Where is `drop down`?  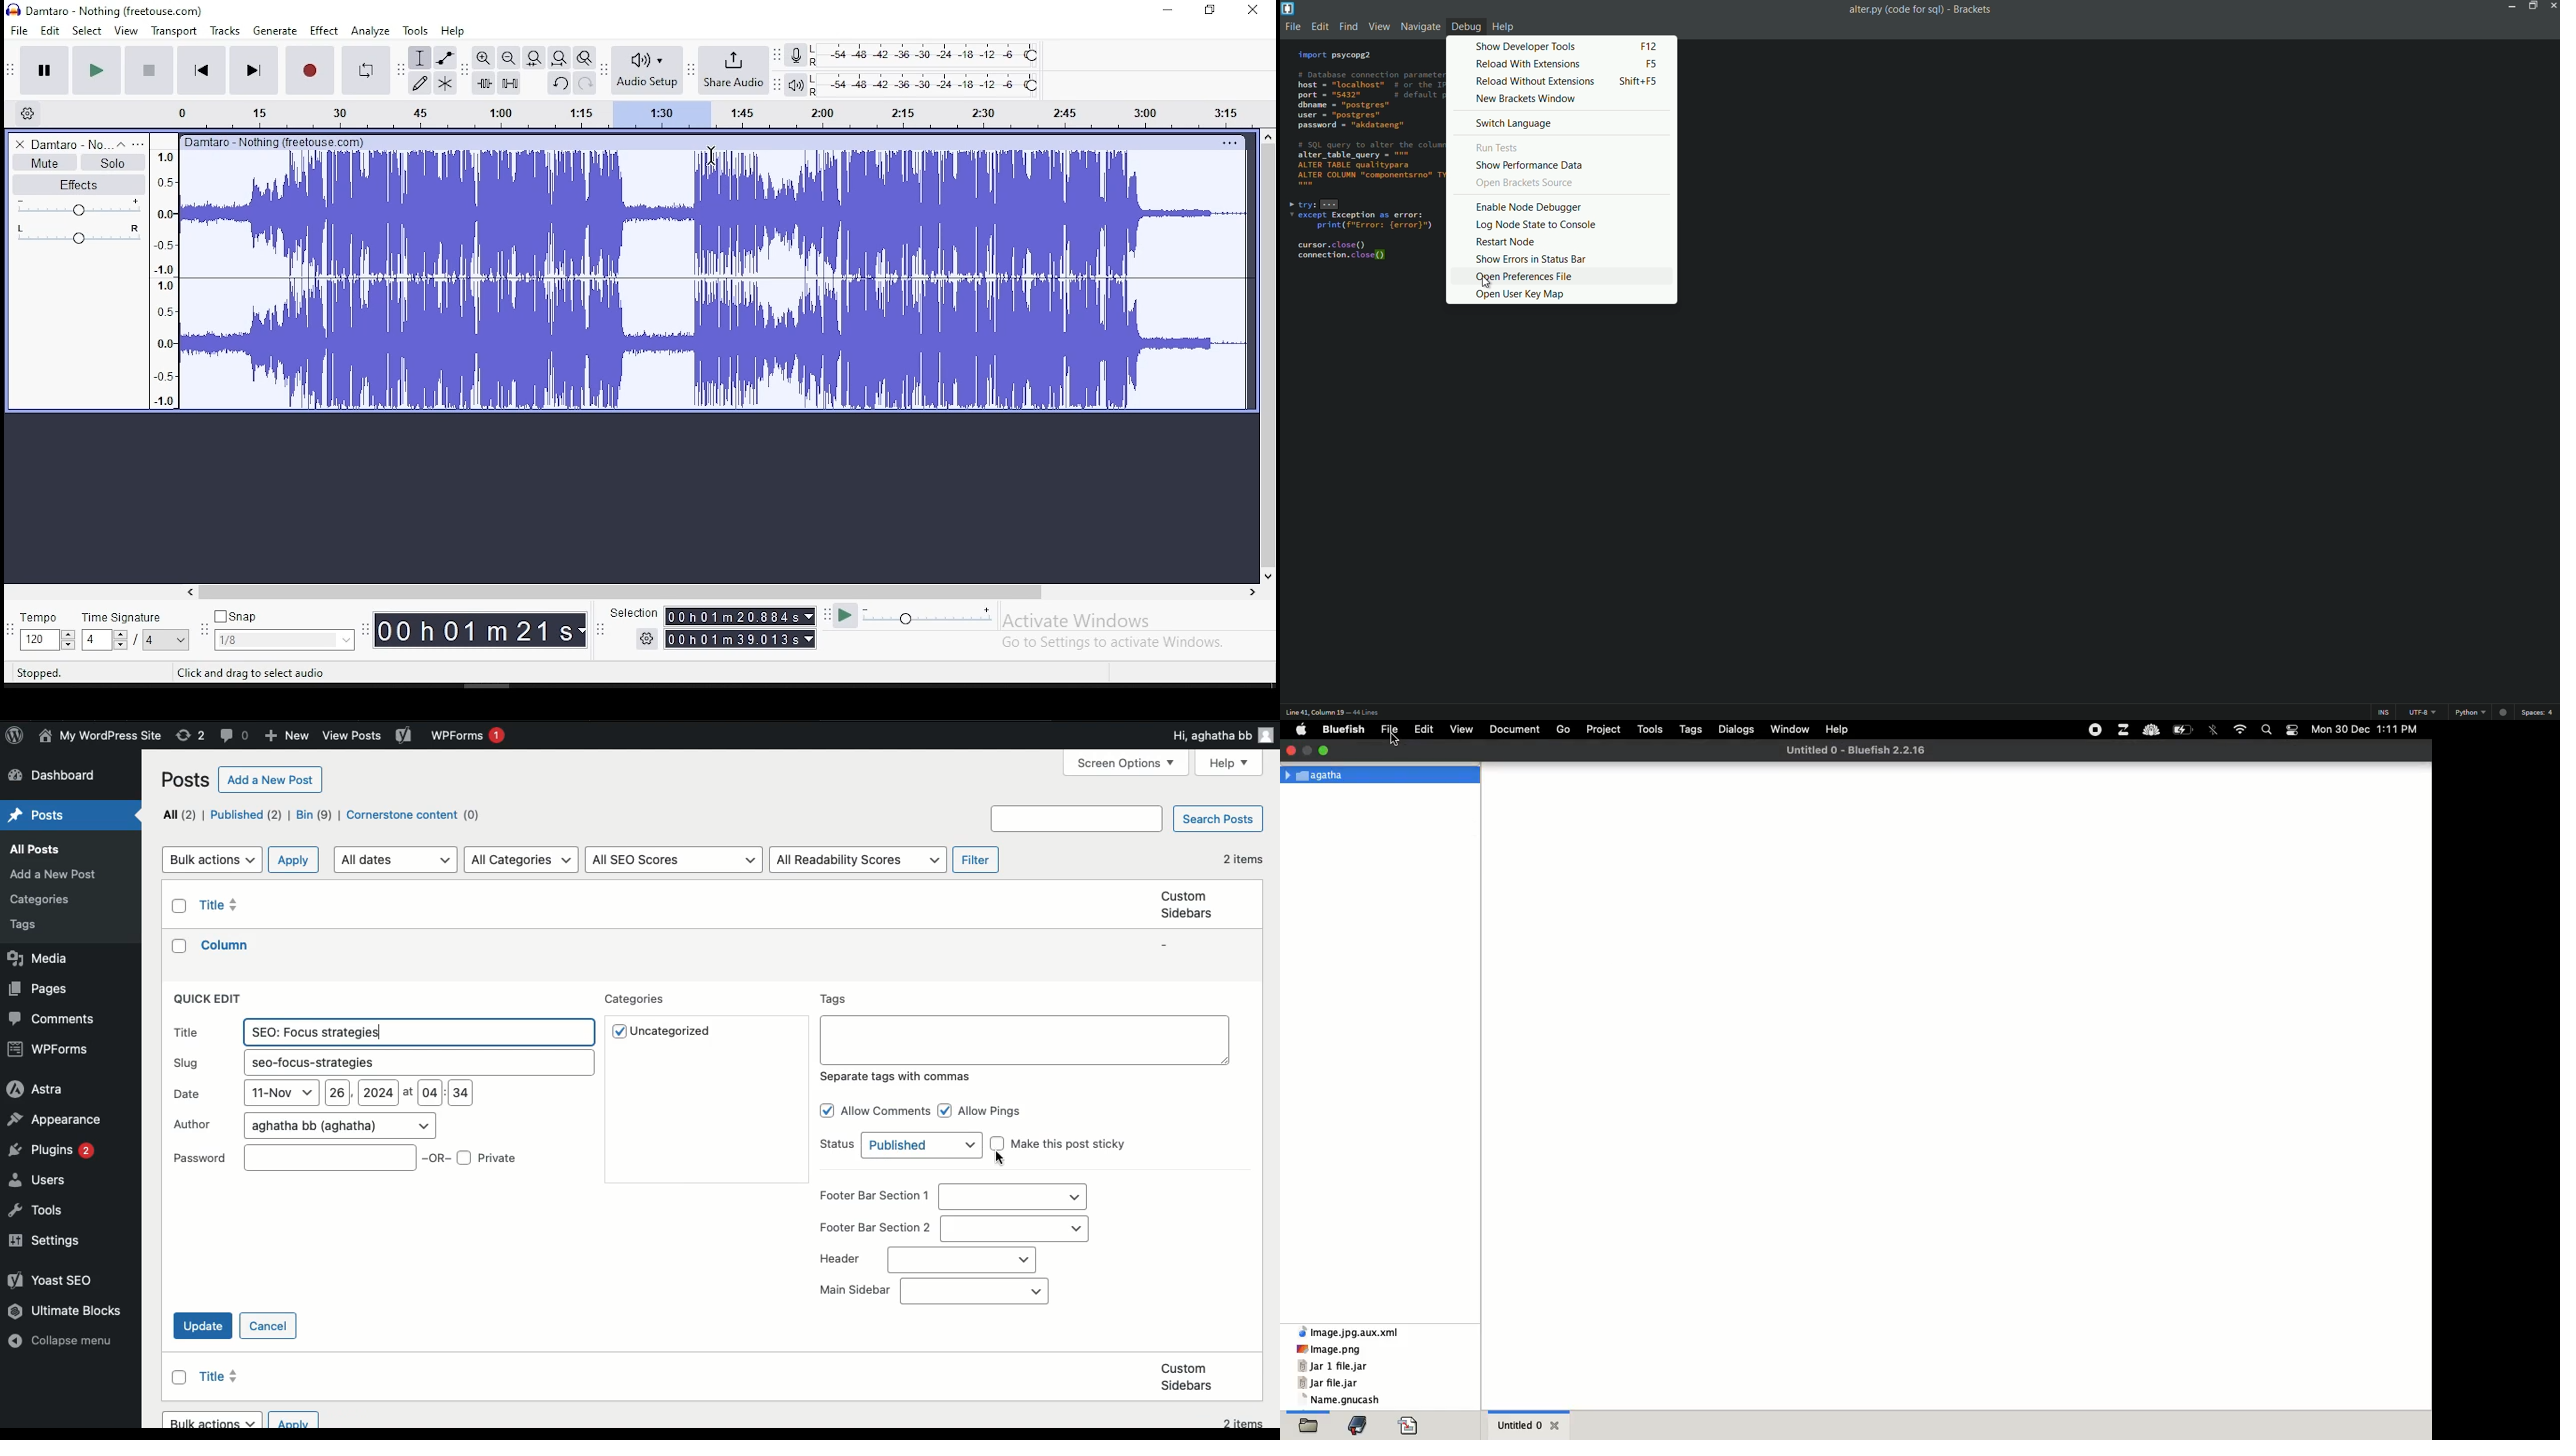 drop down is located at coordinates (811, 639).